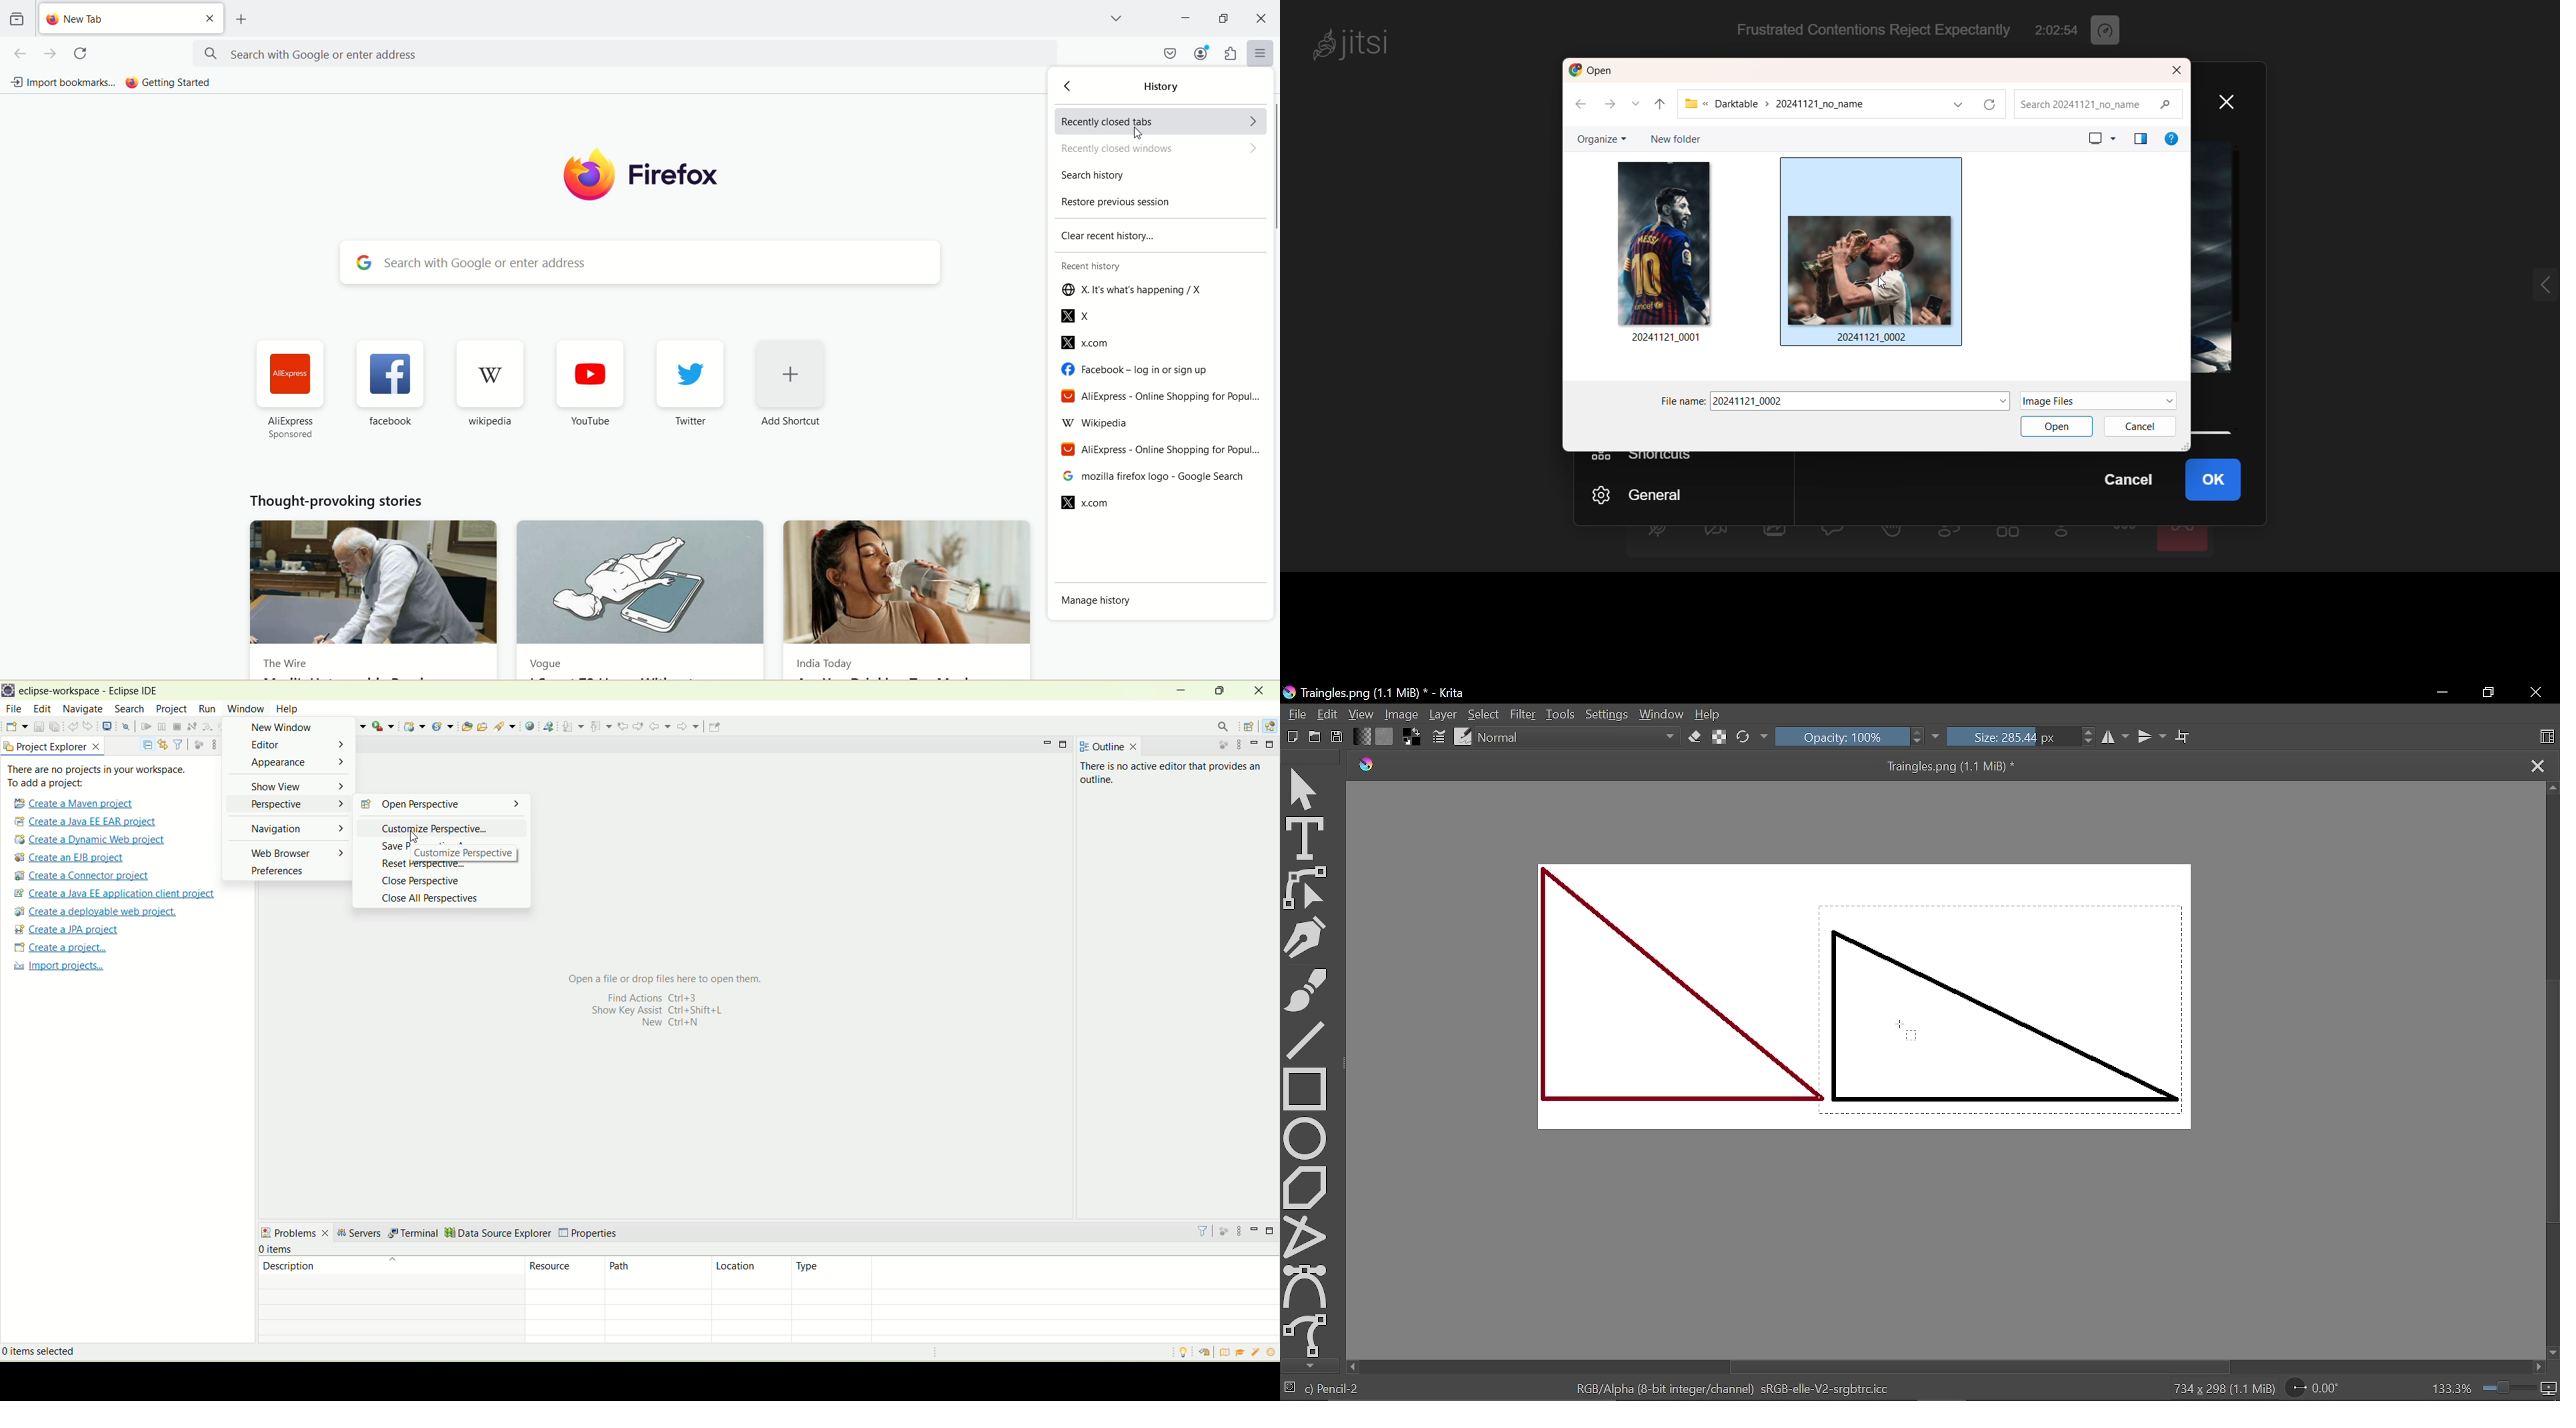 This screenshot has width=2576, height=1428. What do you see at coordinates (1295, 713) in the screenshot?
I see `File` at bounding box center [1295, 713].